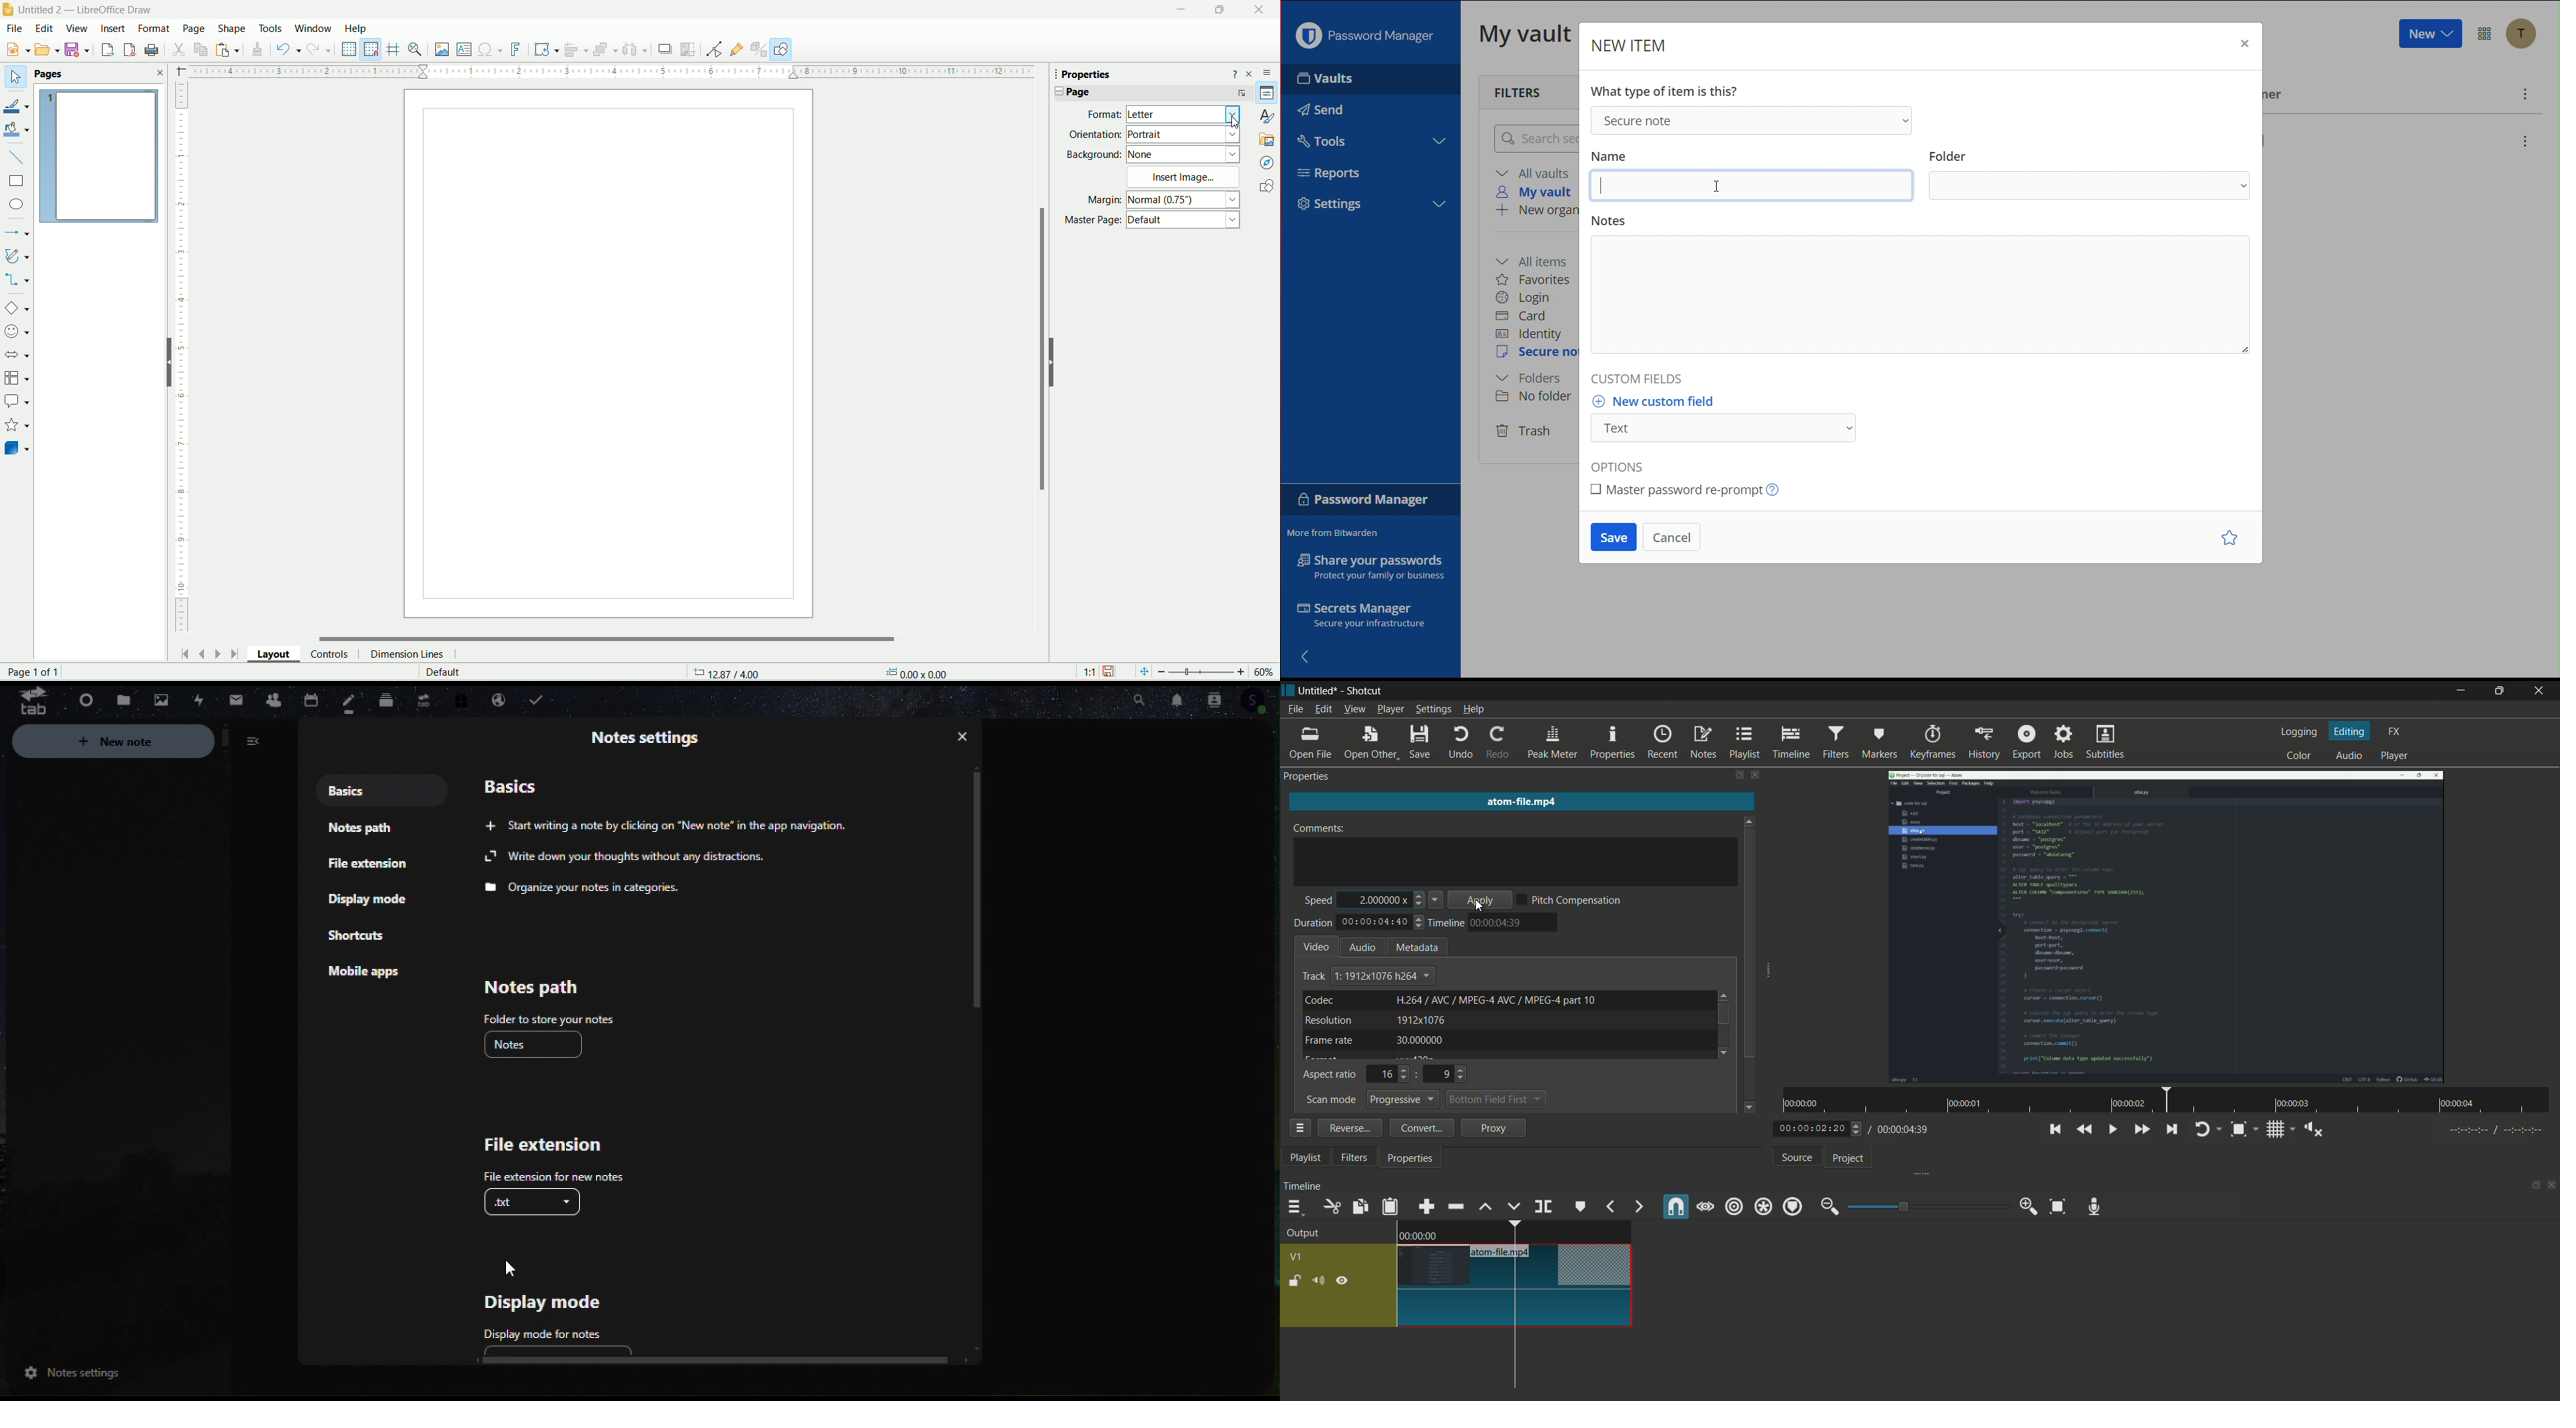 This screenshot has width=2576, height=1428. What do you see at coordinates (407, 654) in the screenshot?
I see `dimension lines` at bounding box center [407, 654].